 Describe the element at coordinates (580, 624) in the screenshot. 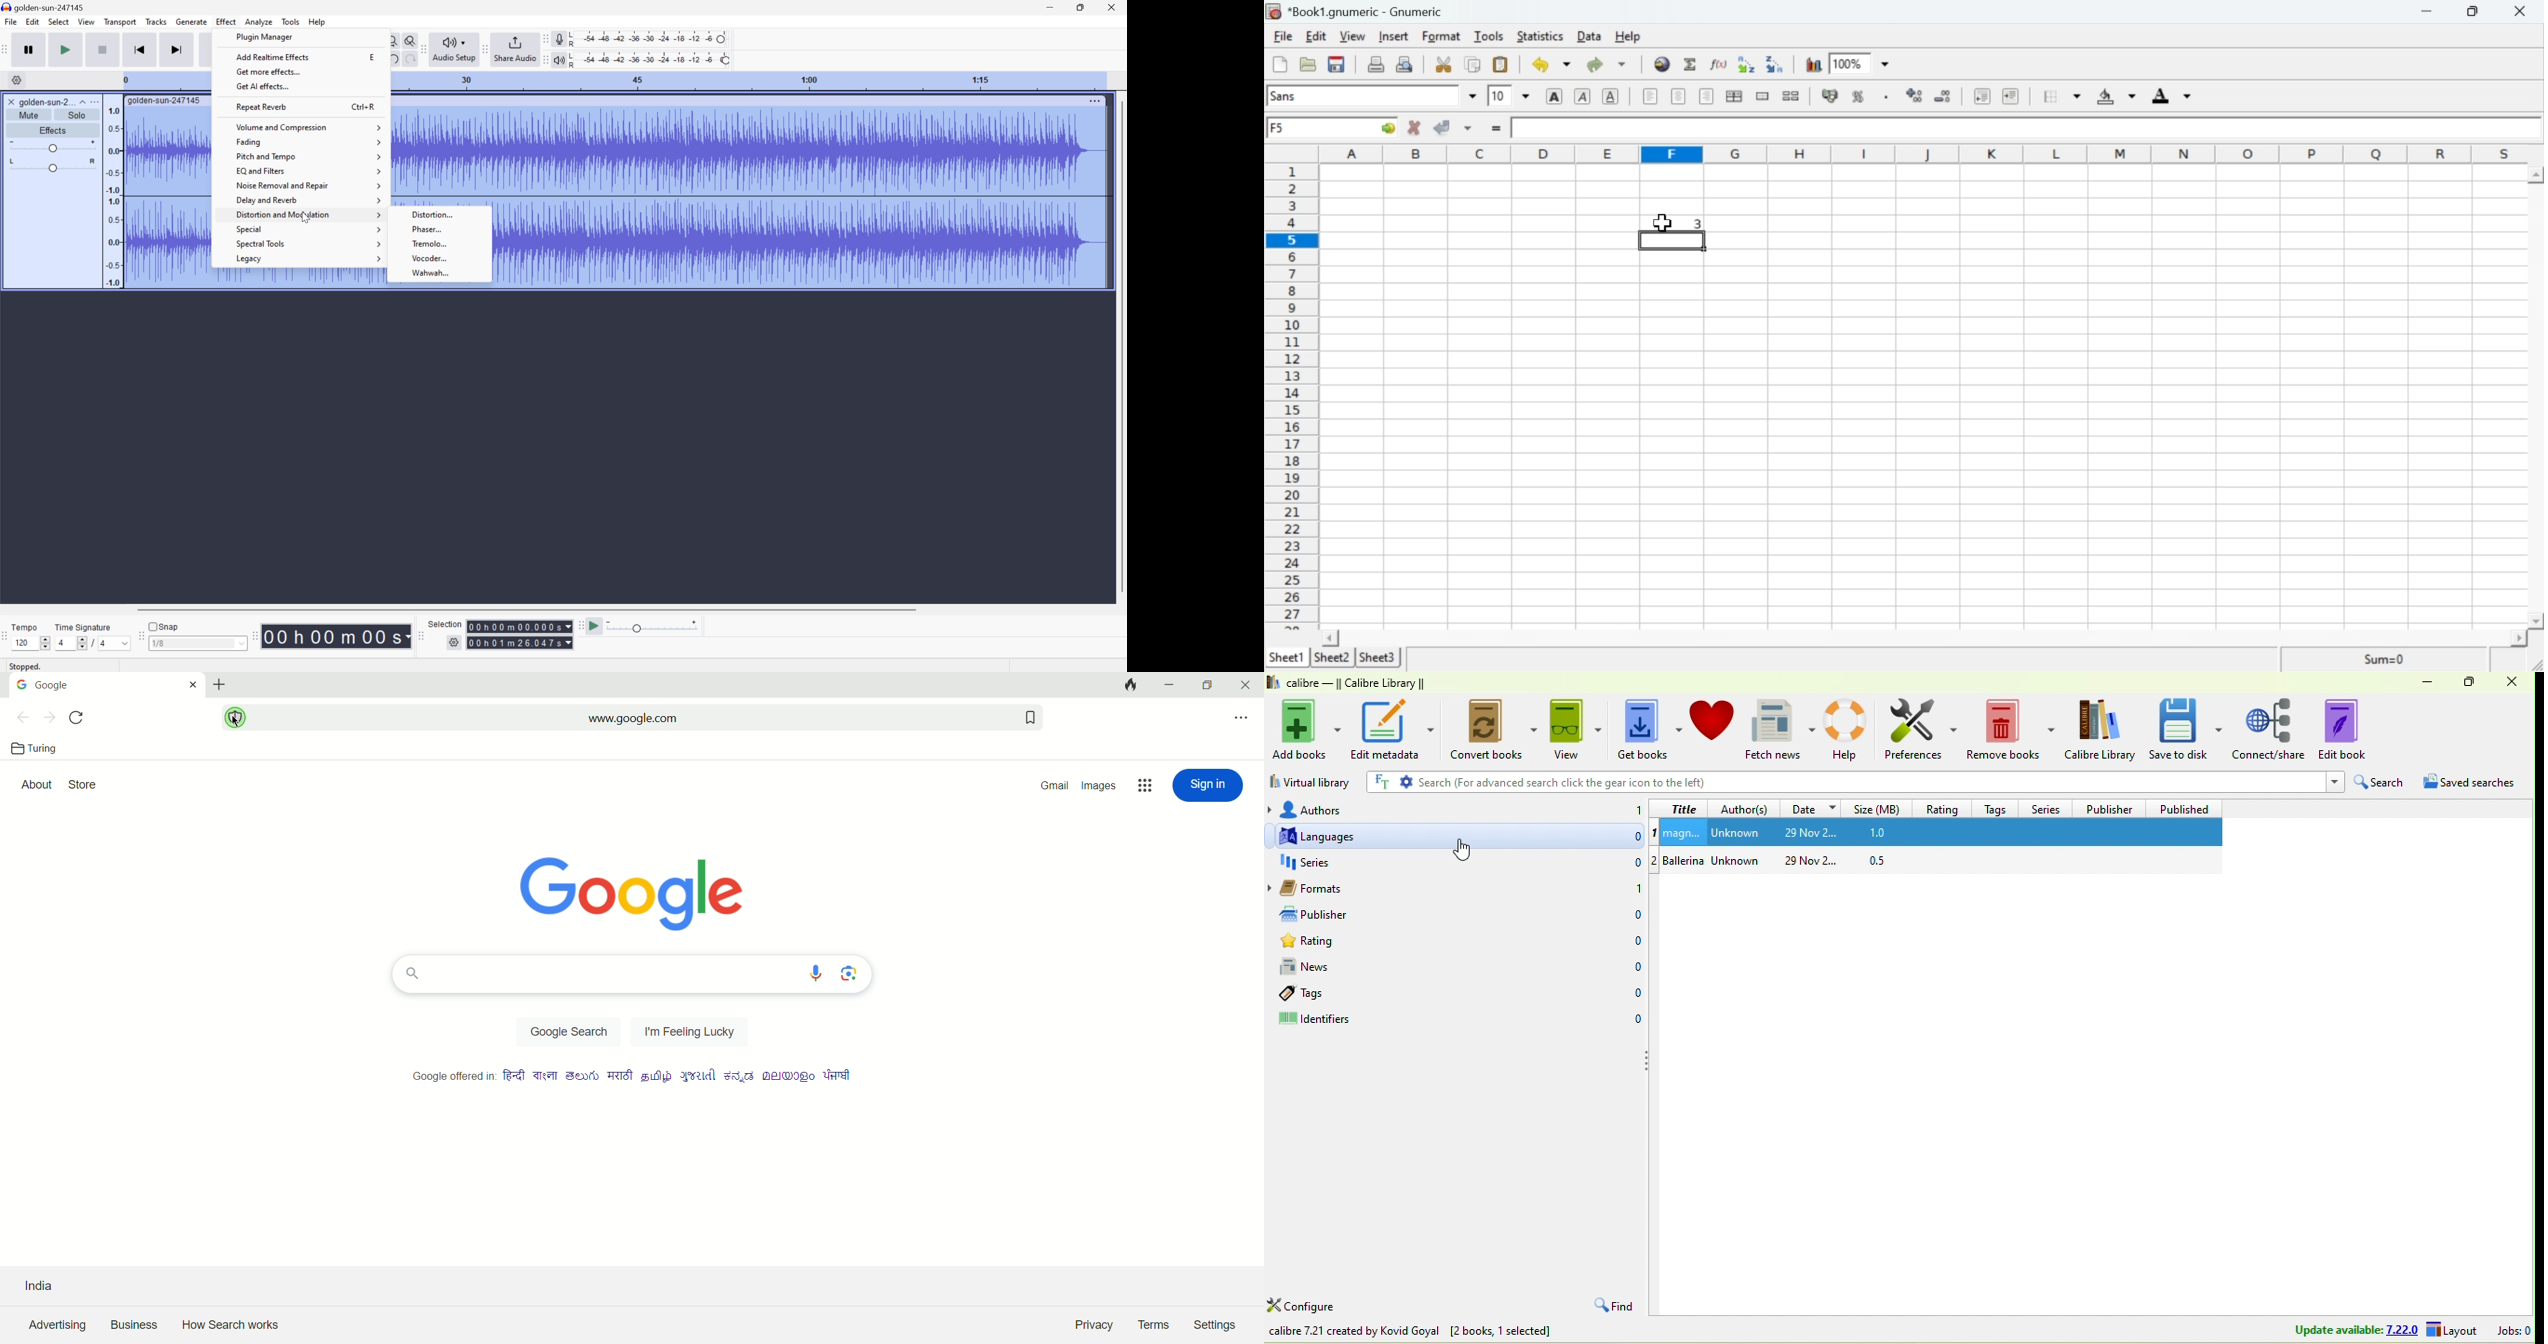

I see `Audacity play at speed toolbar` at that location.